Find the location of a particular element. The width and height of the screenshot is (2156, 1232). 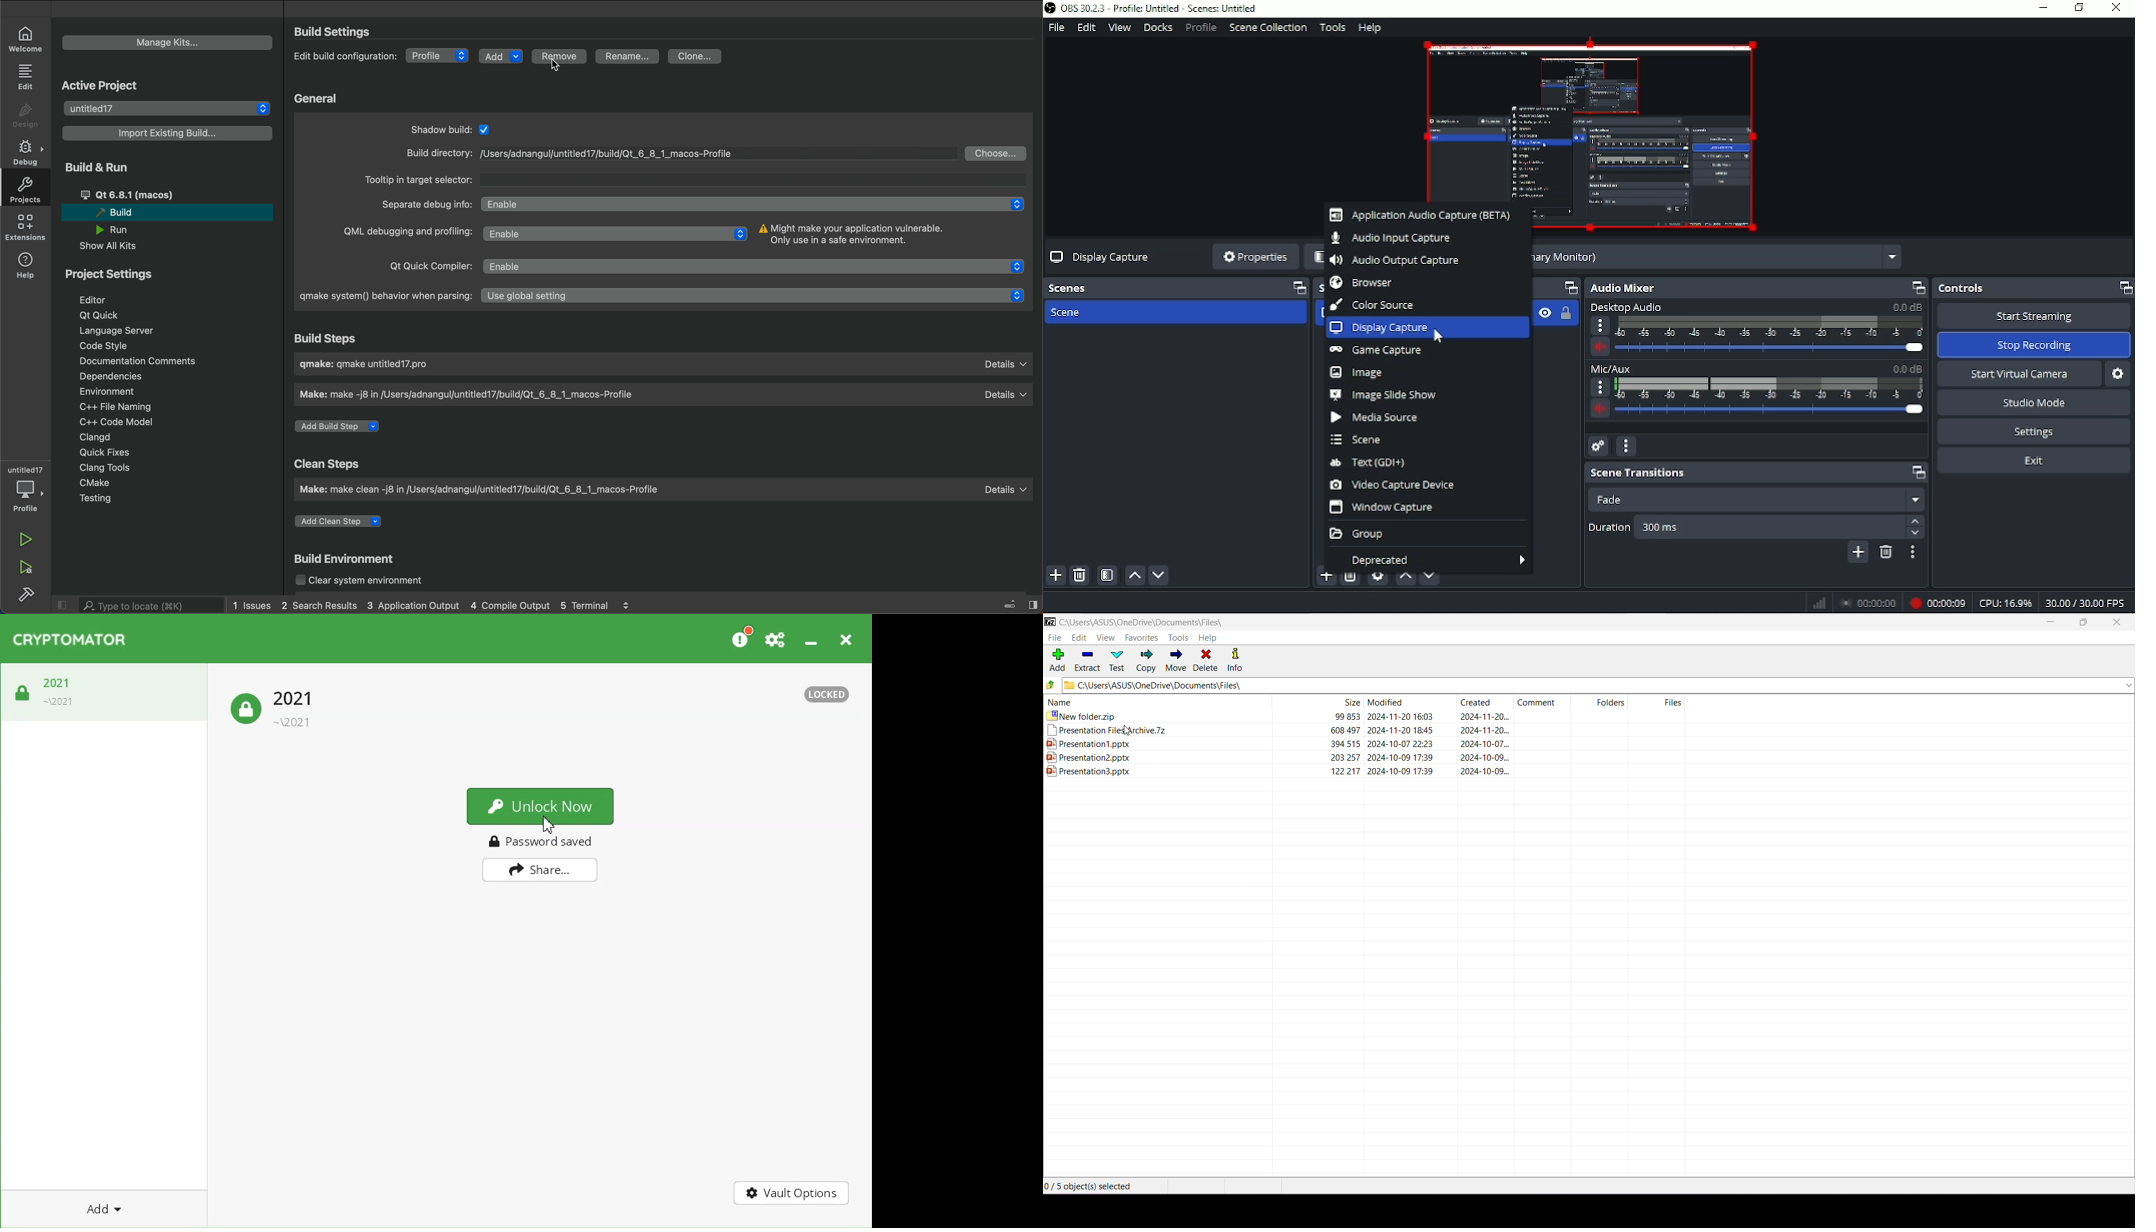

design is located at coordinates (24, 113).